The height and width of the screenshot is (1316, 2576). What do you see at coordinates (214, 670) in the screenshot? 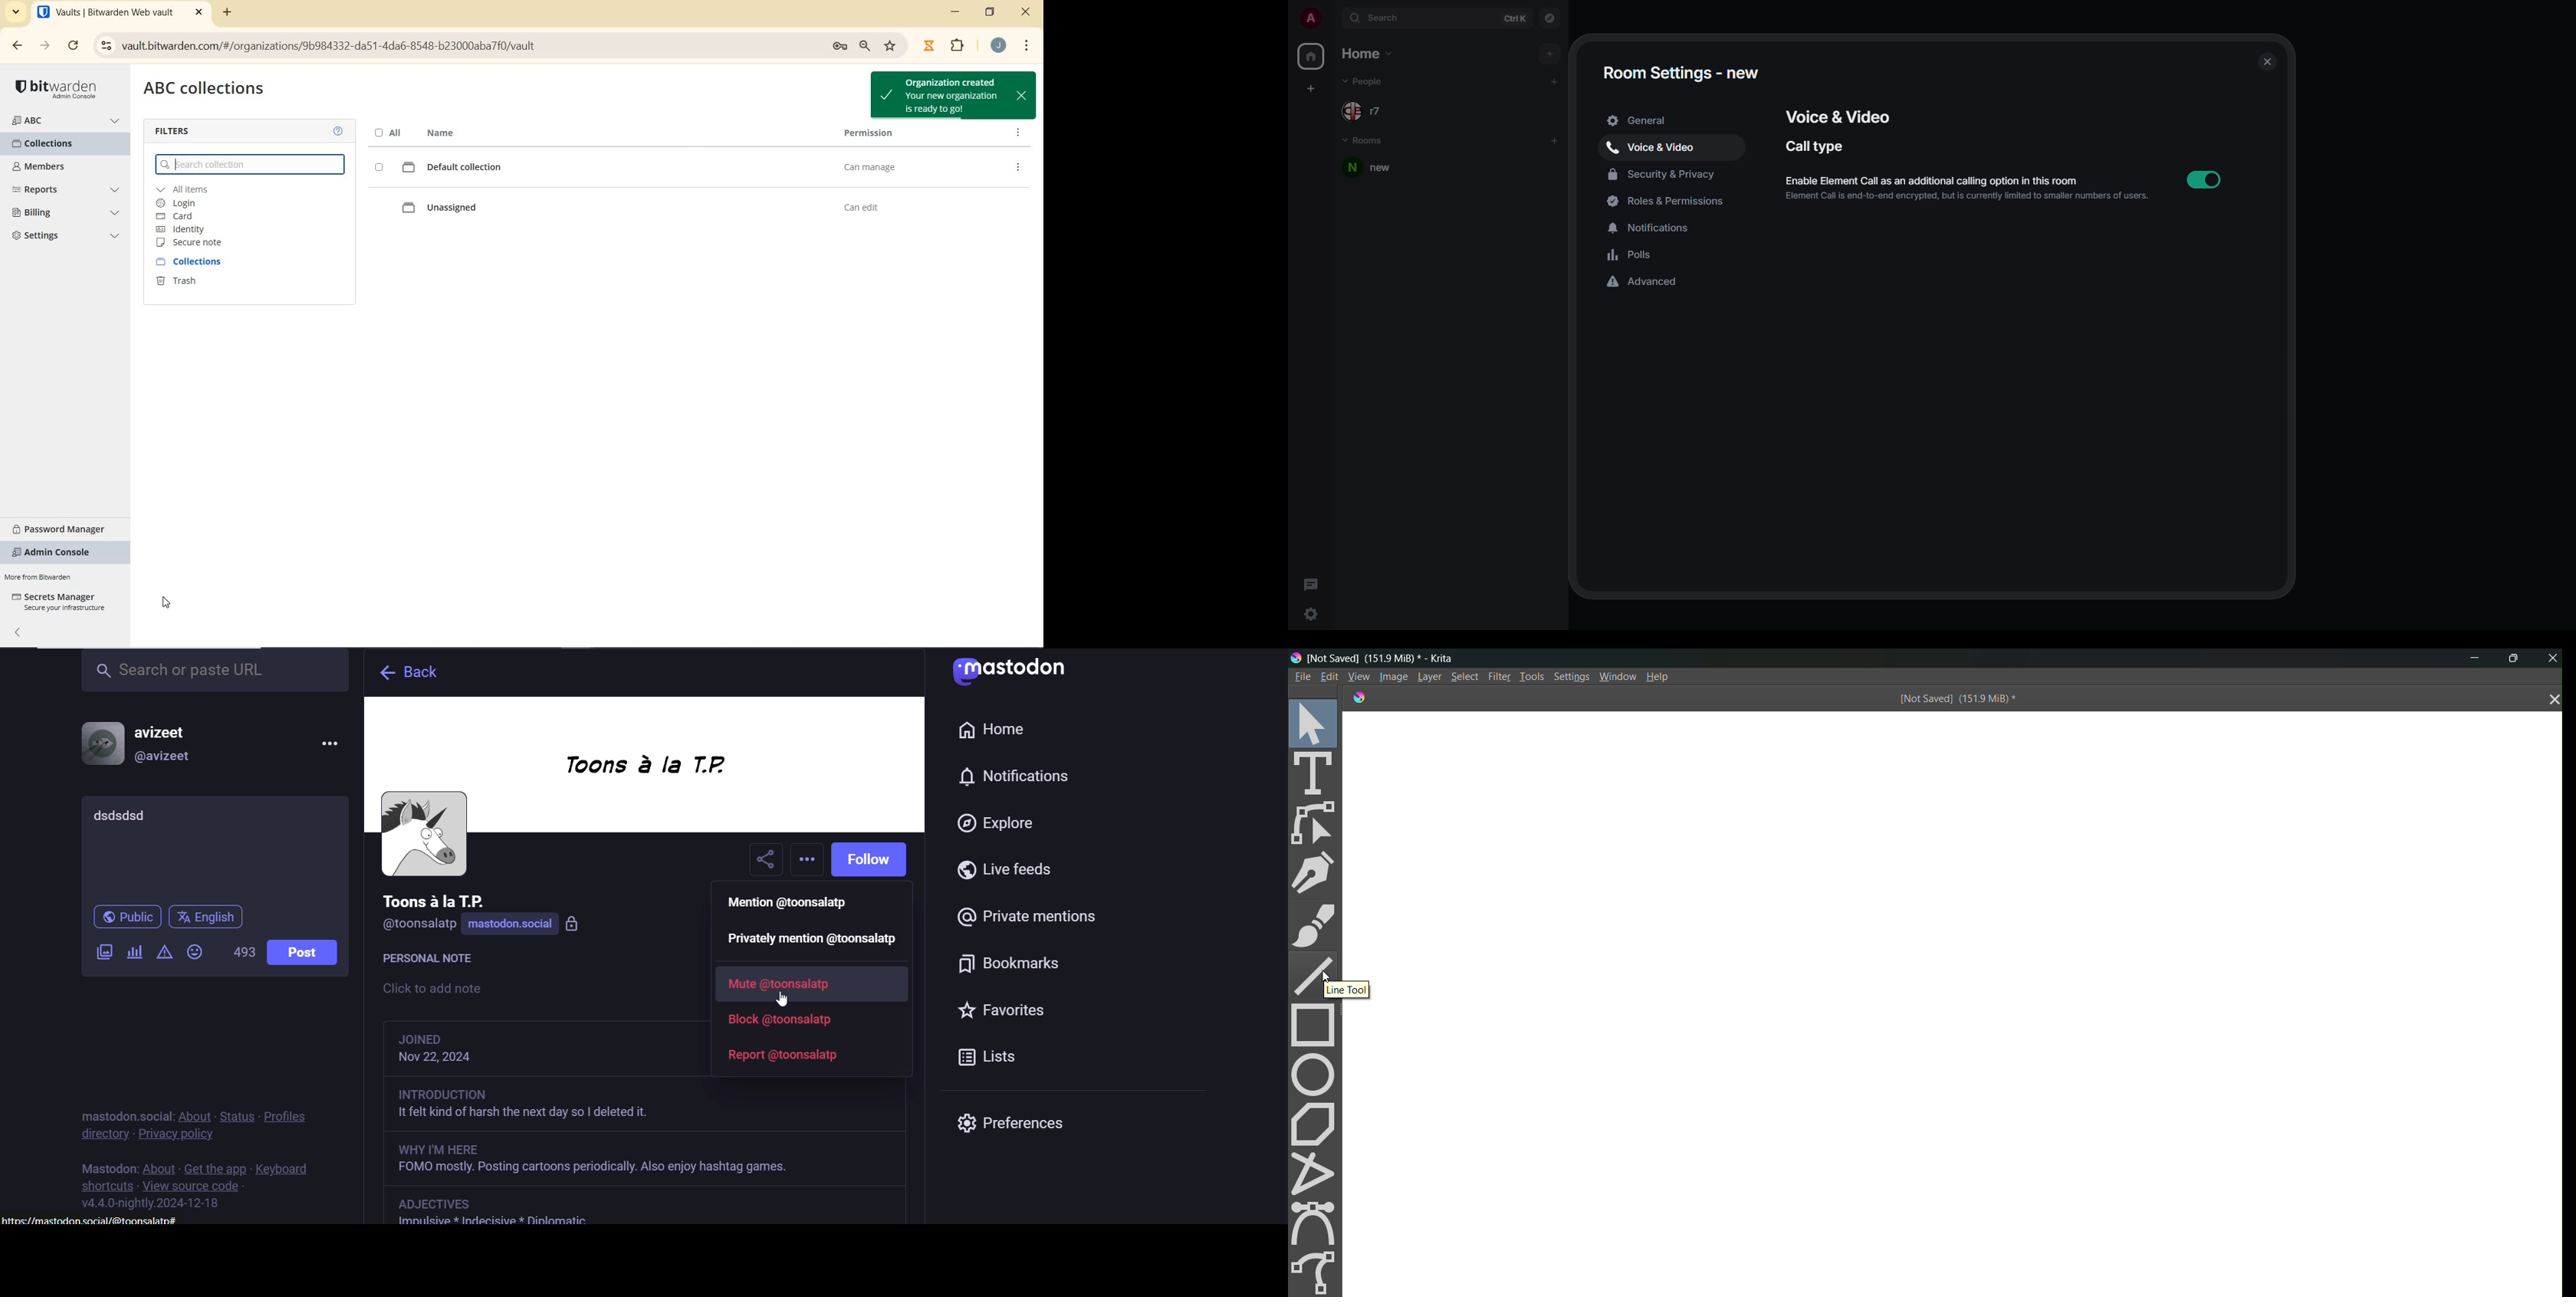
I see `search` at bounding box center [214, 670].